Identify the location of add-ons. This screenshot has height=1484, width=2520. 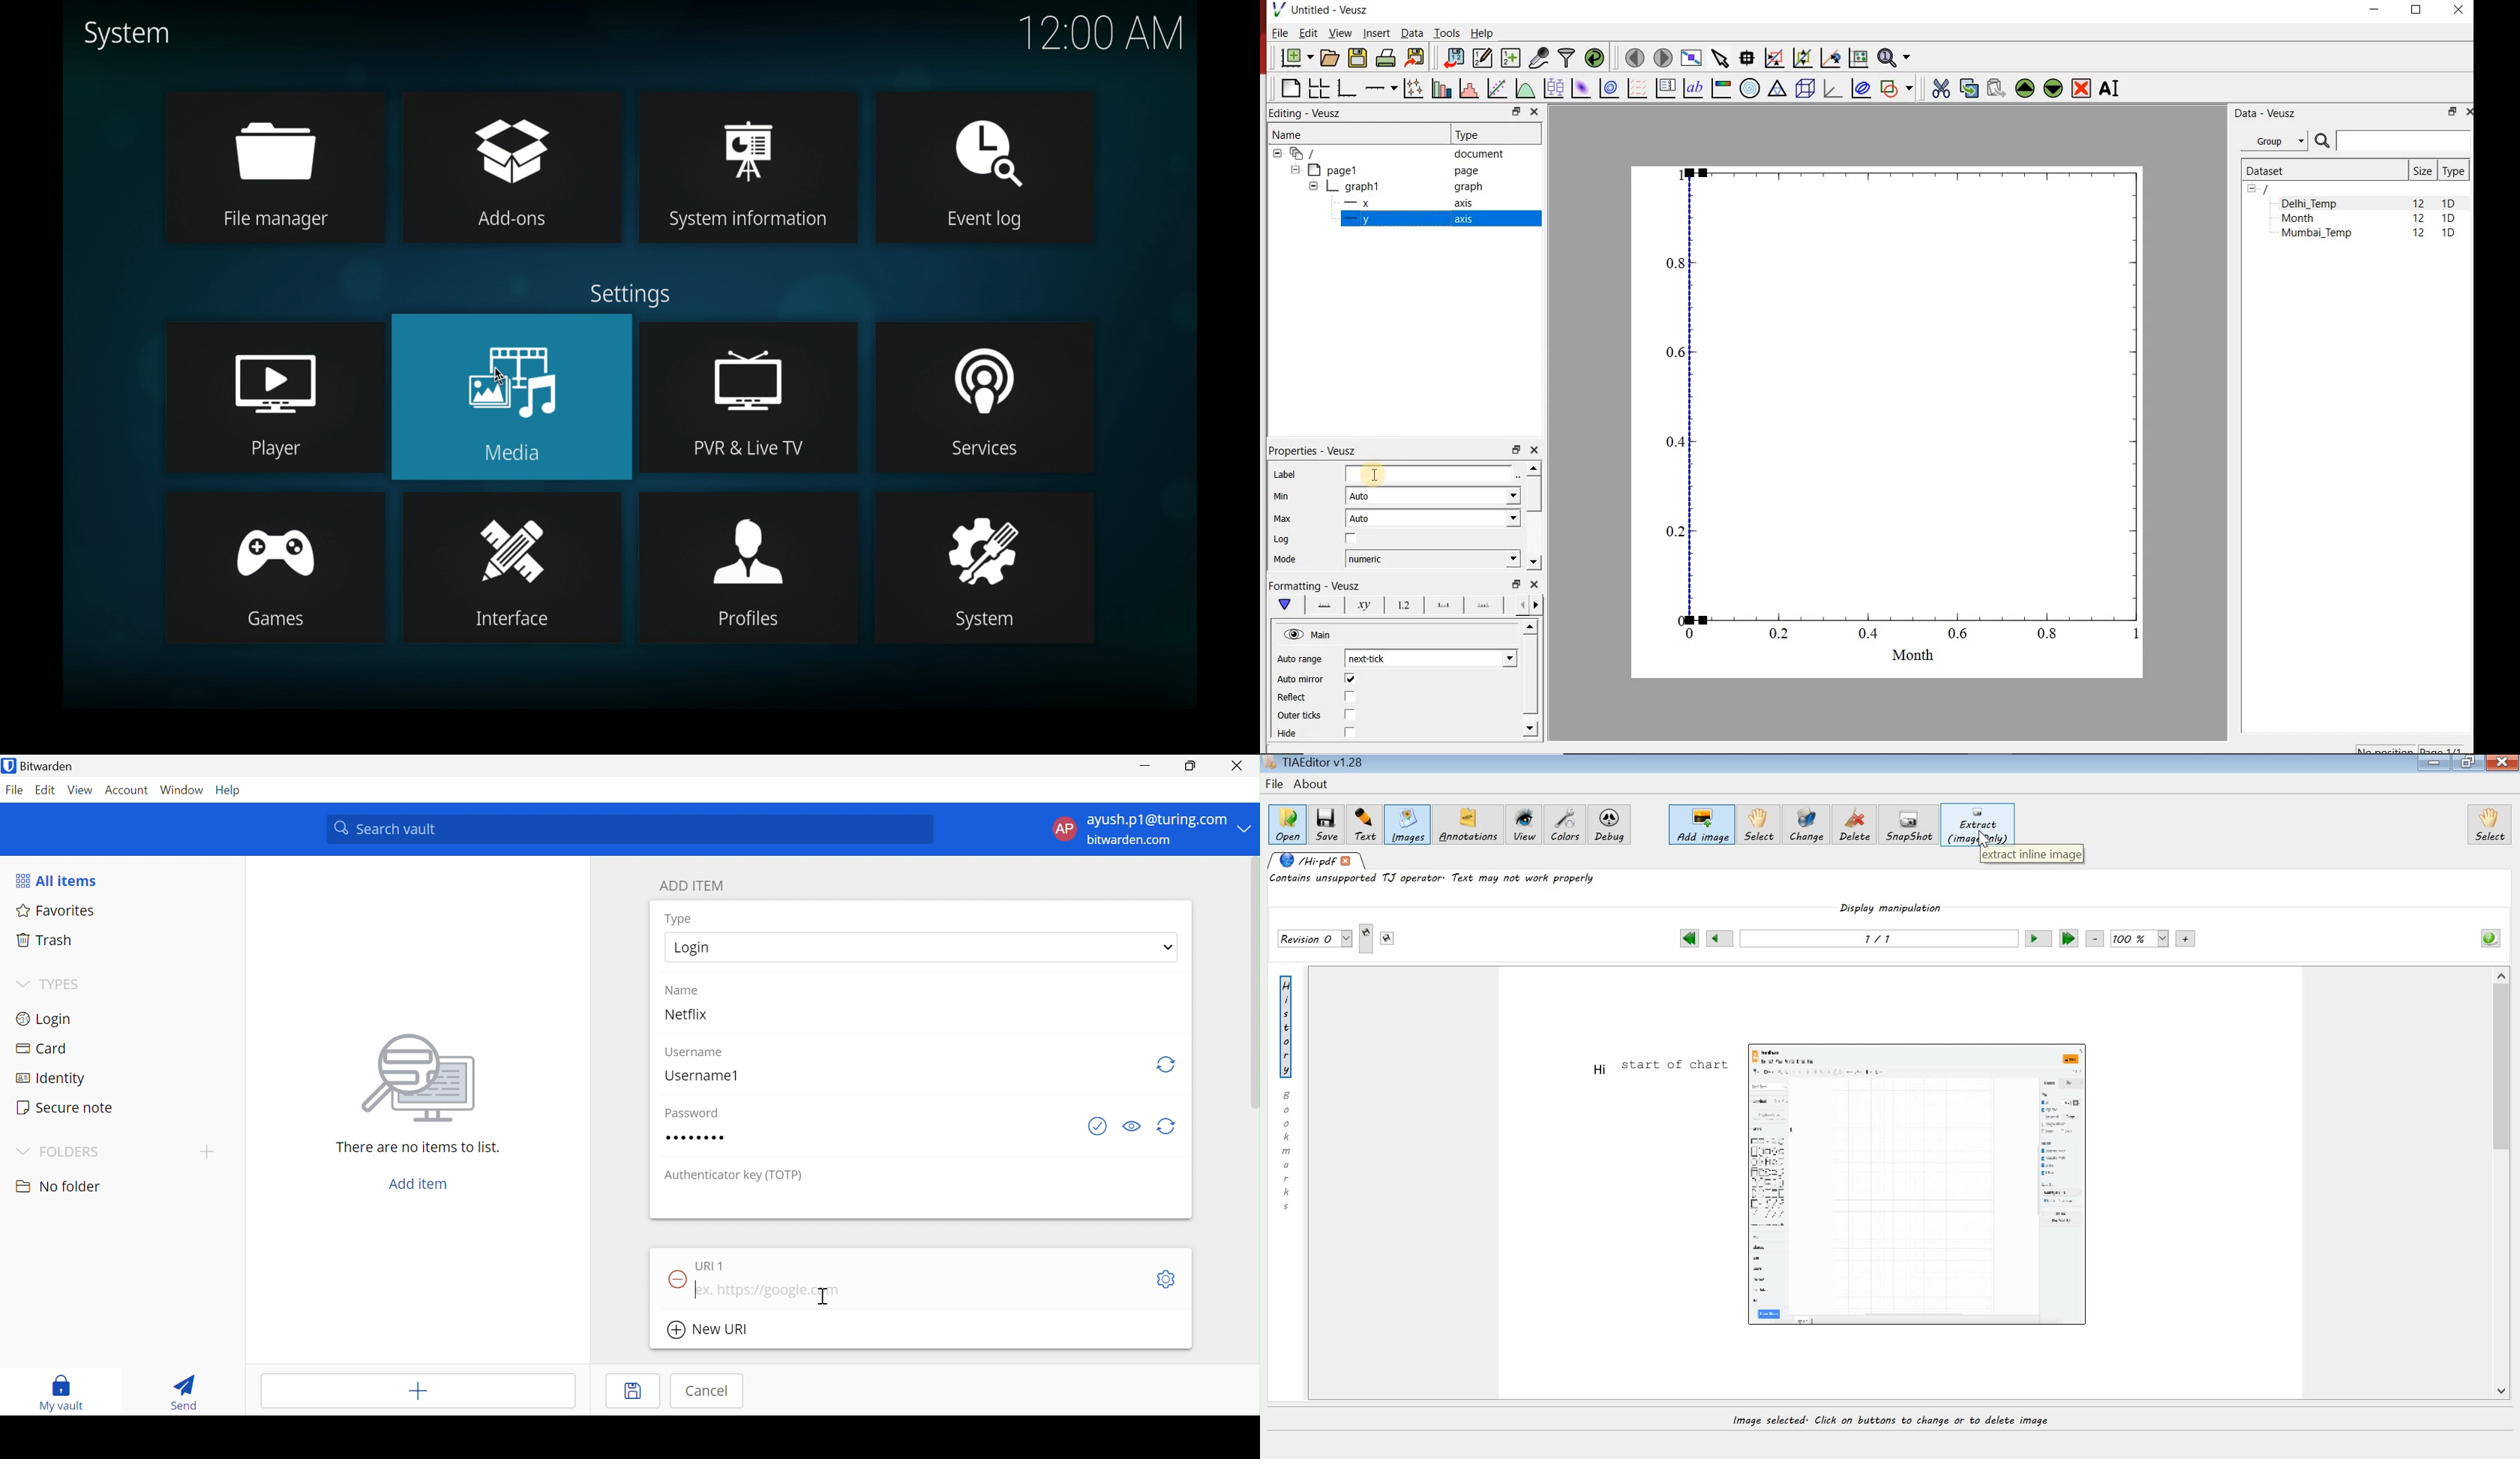
(511, 168).